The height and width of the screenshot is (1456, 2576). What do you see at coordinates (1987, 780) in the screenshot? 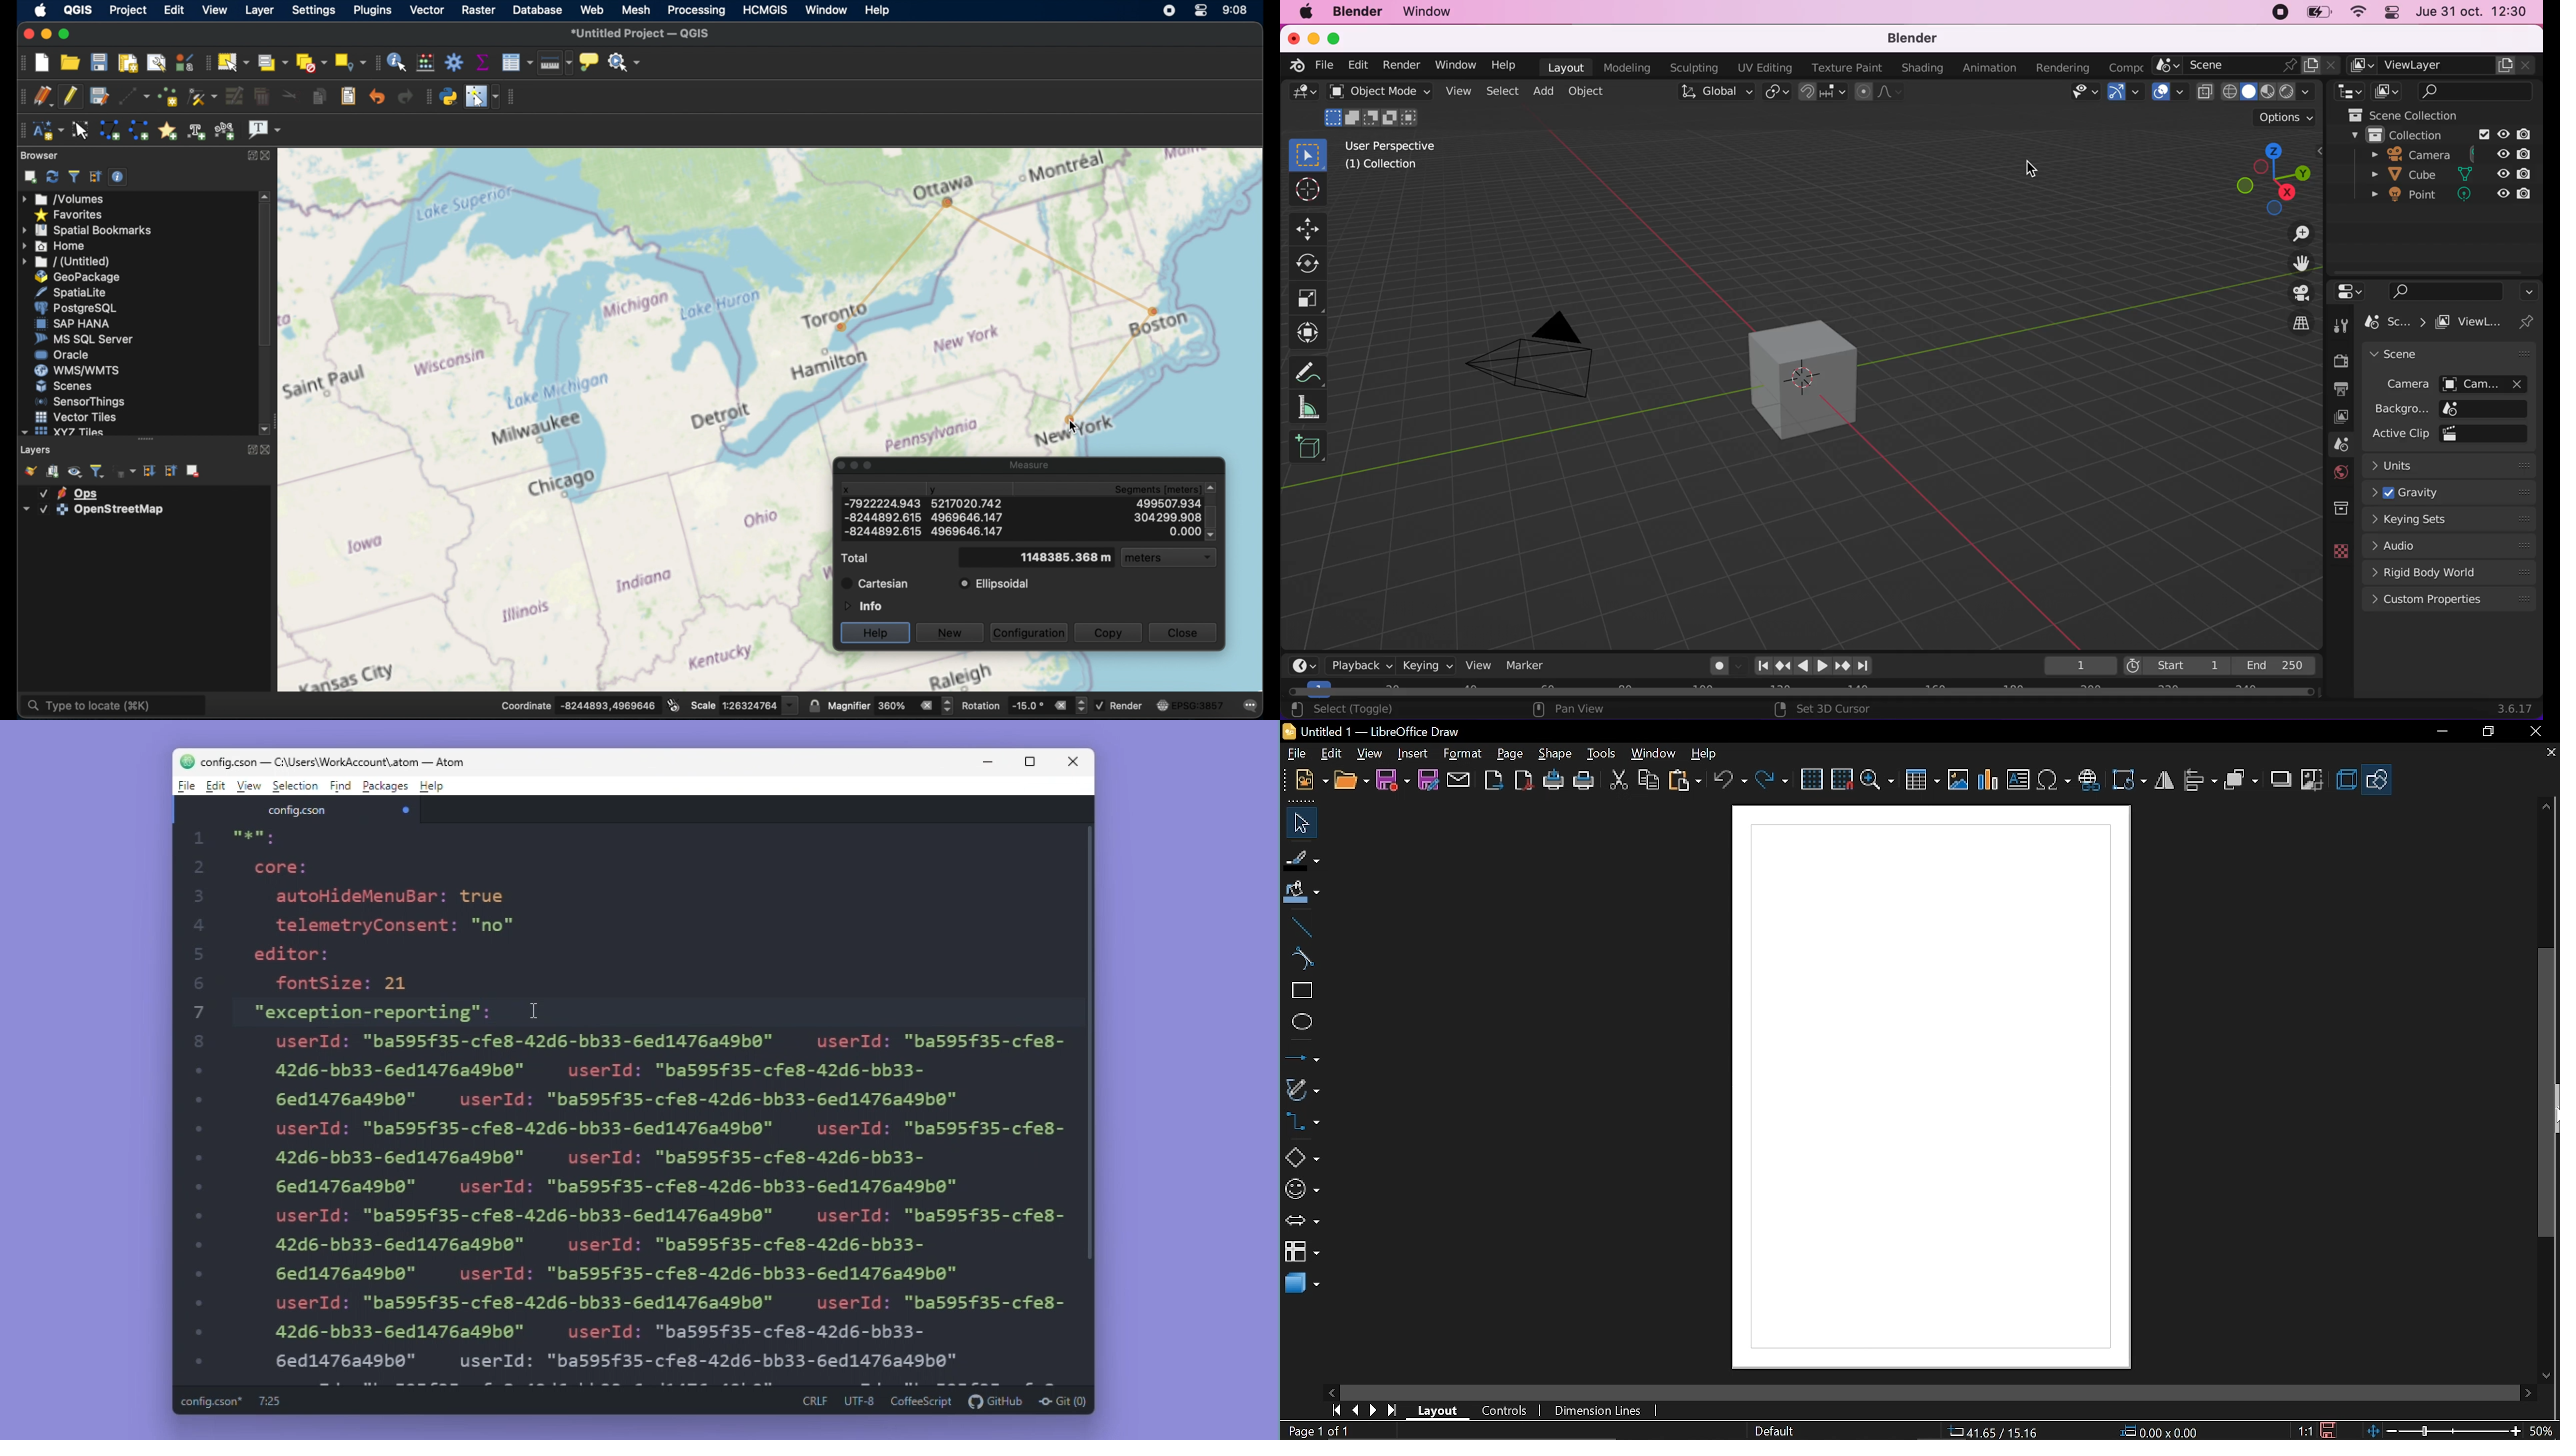
I see `Insert chart` at bounding box center [1987, 780].